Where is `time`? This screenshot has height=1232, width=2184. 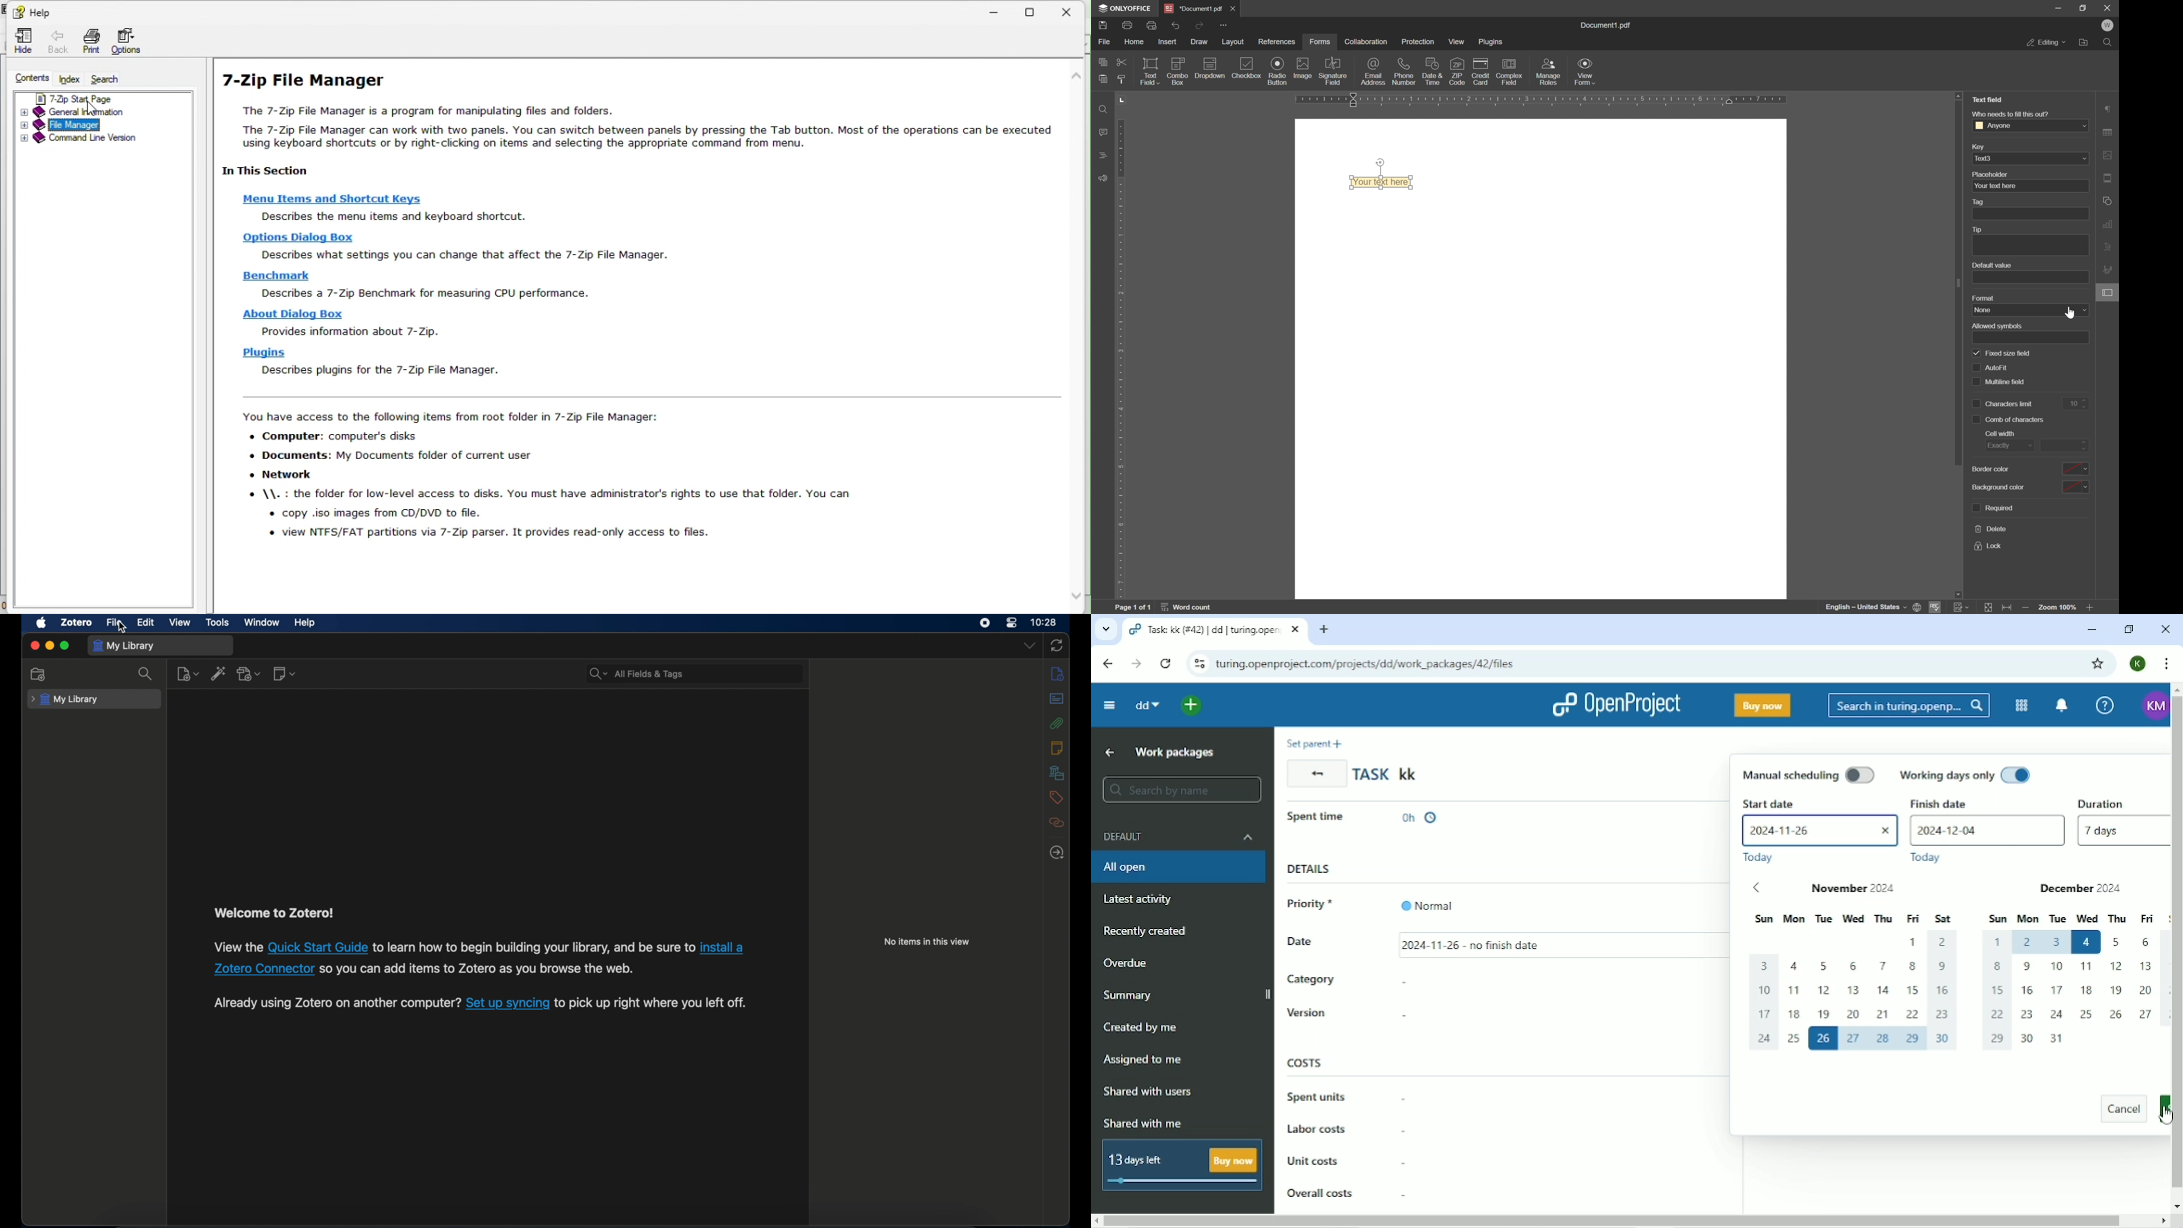 time is located at coordinates (1044, 621).